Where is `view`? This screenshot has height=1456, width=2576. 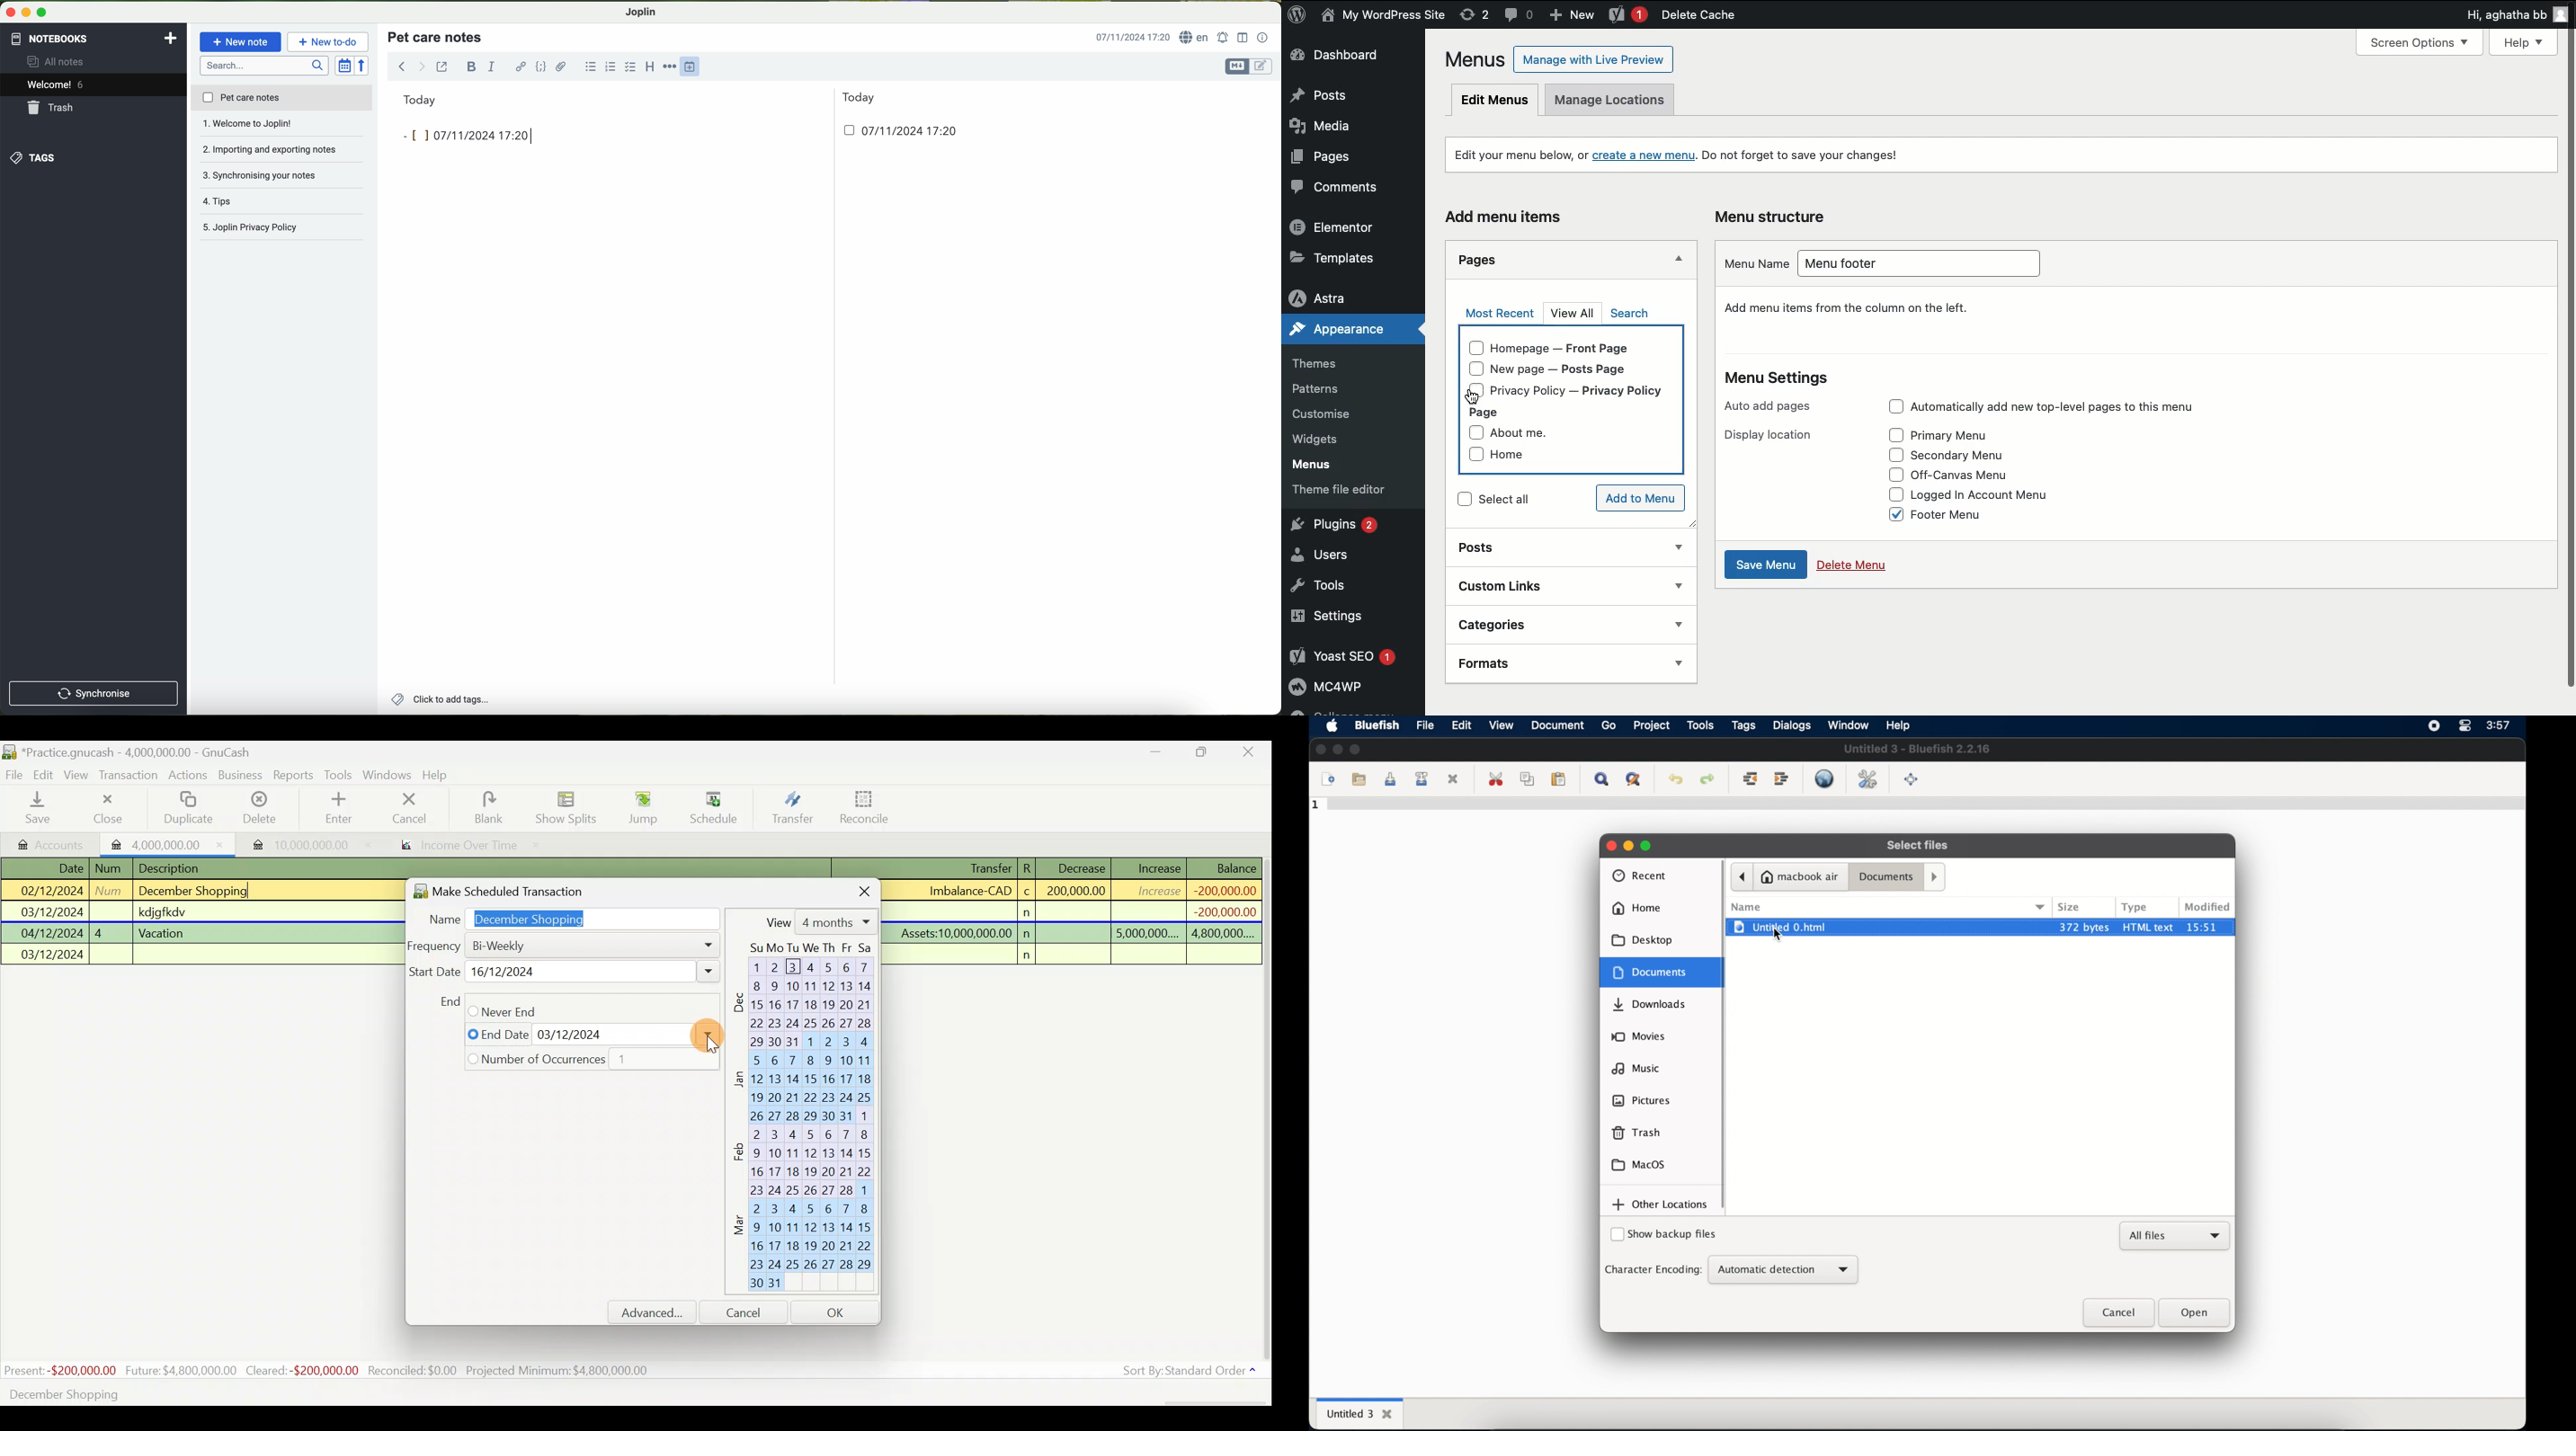 view is located at coordinates (1501, 725).